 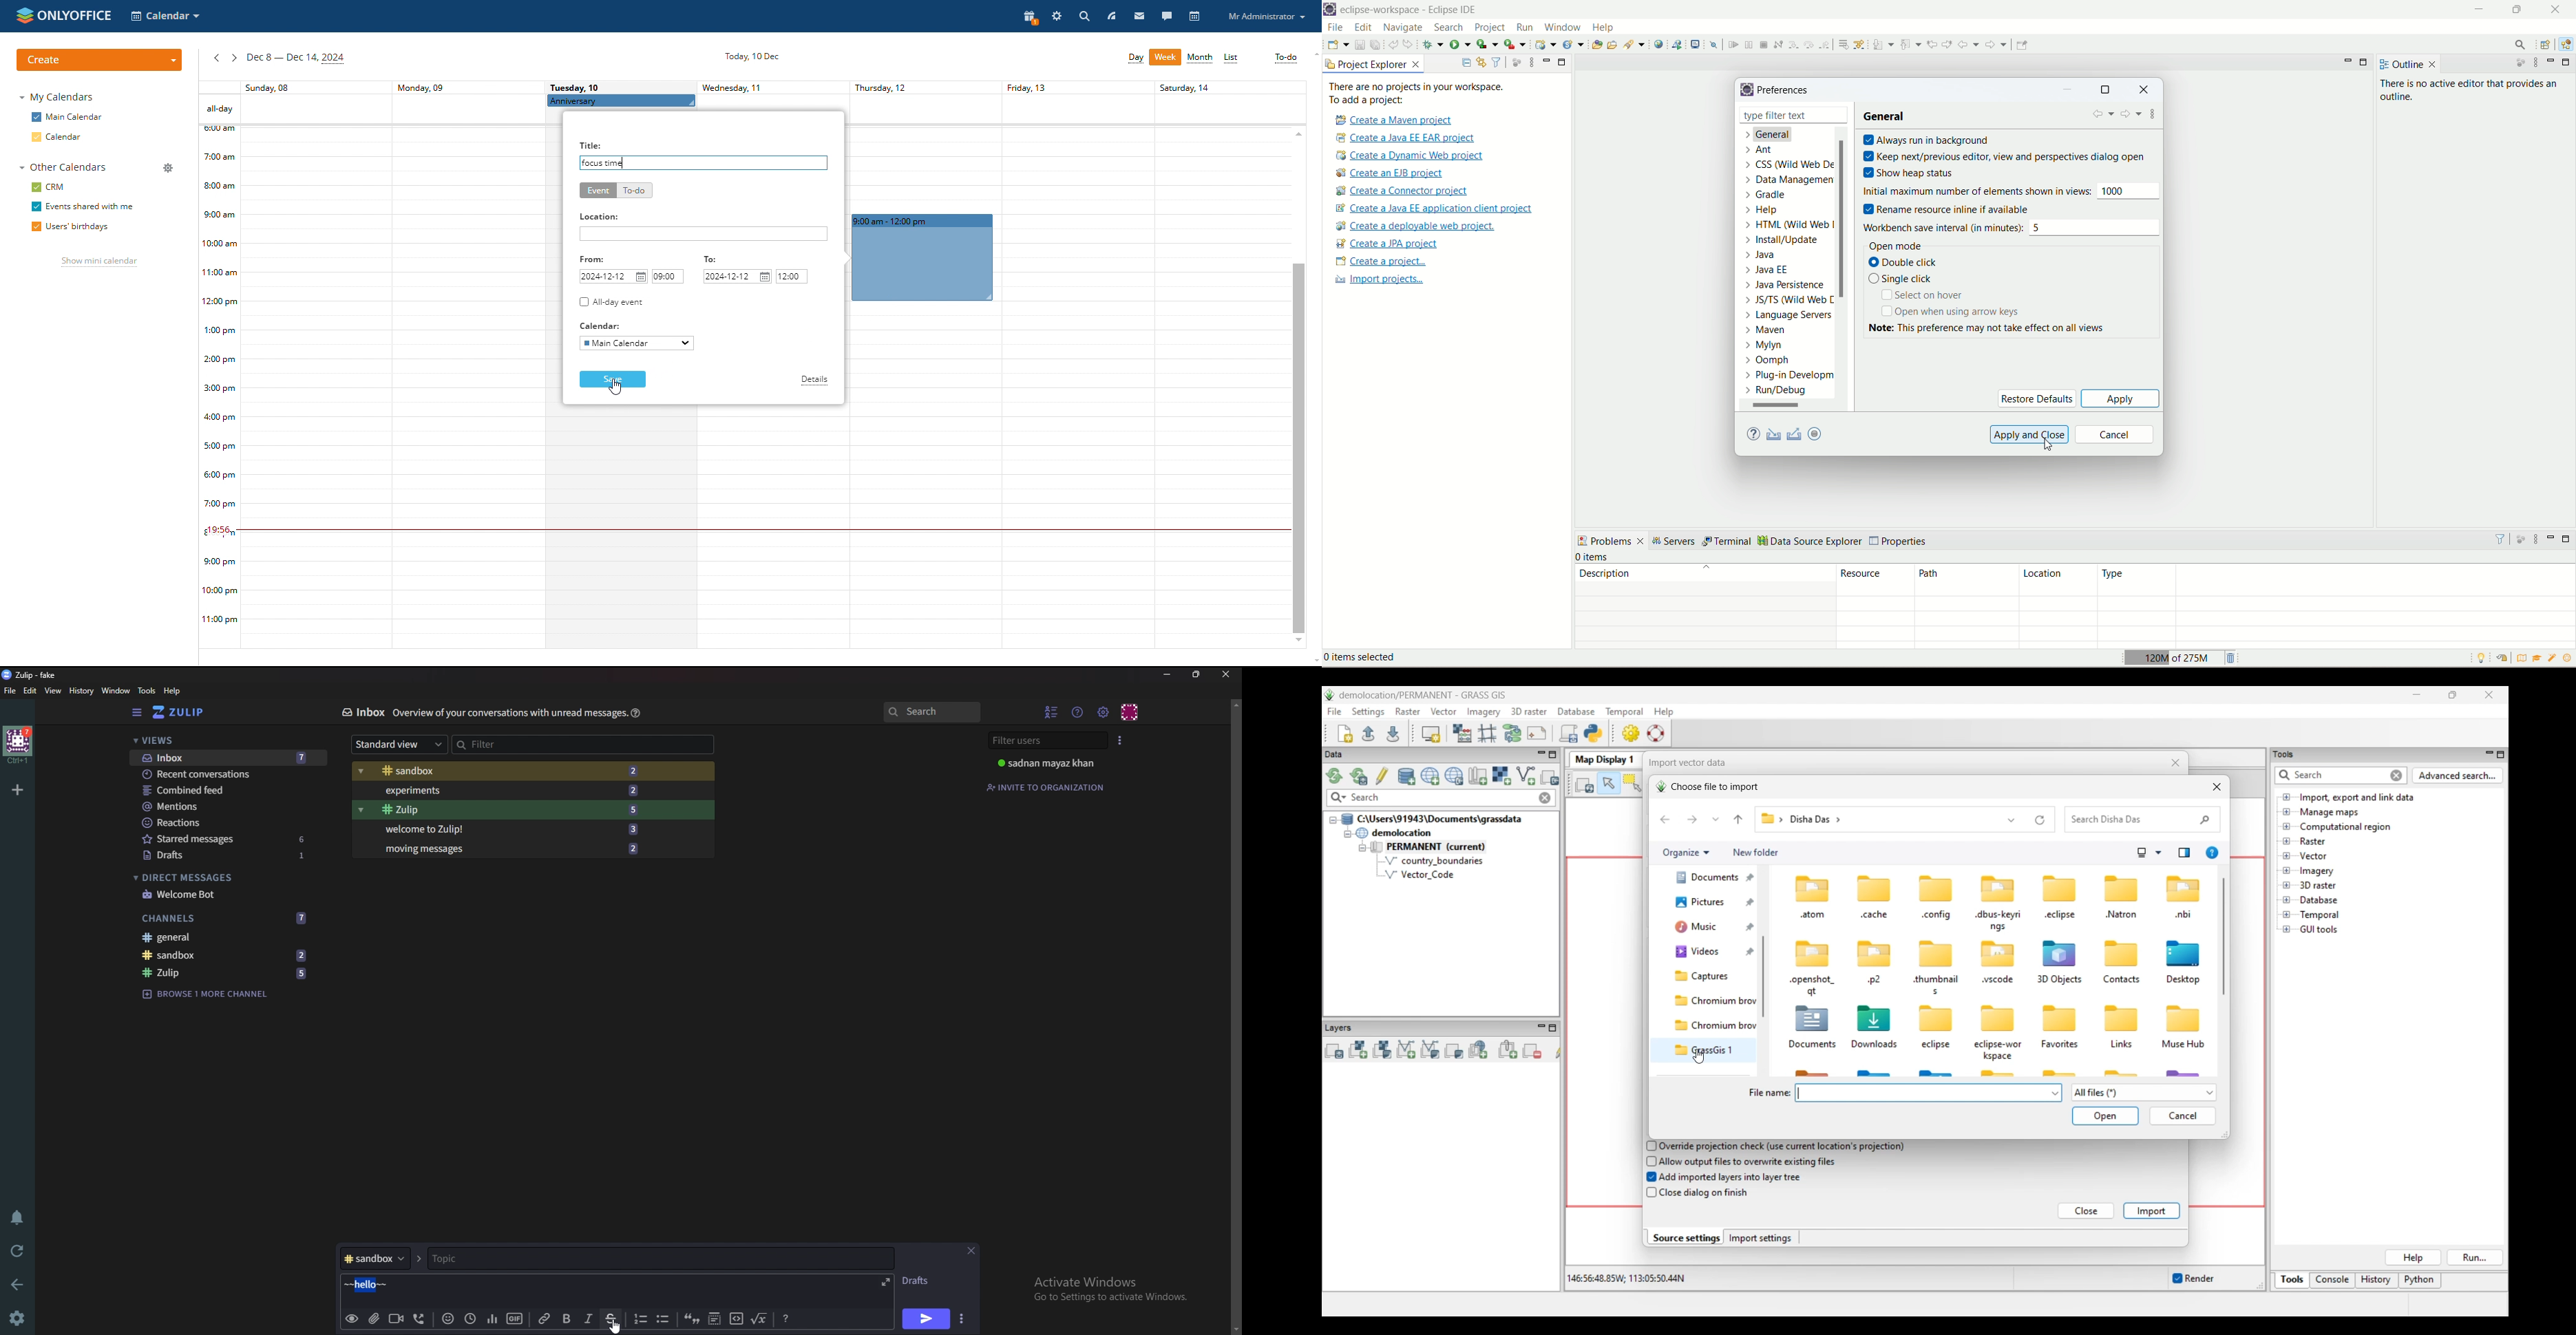 I want to click on onlyoffice logo, so click(x=23, y=15).